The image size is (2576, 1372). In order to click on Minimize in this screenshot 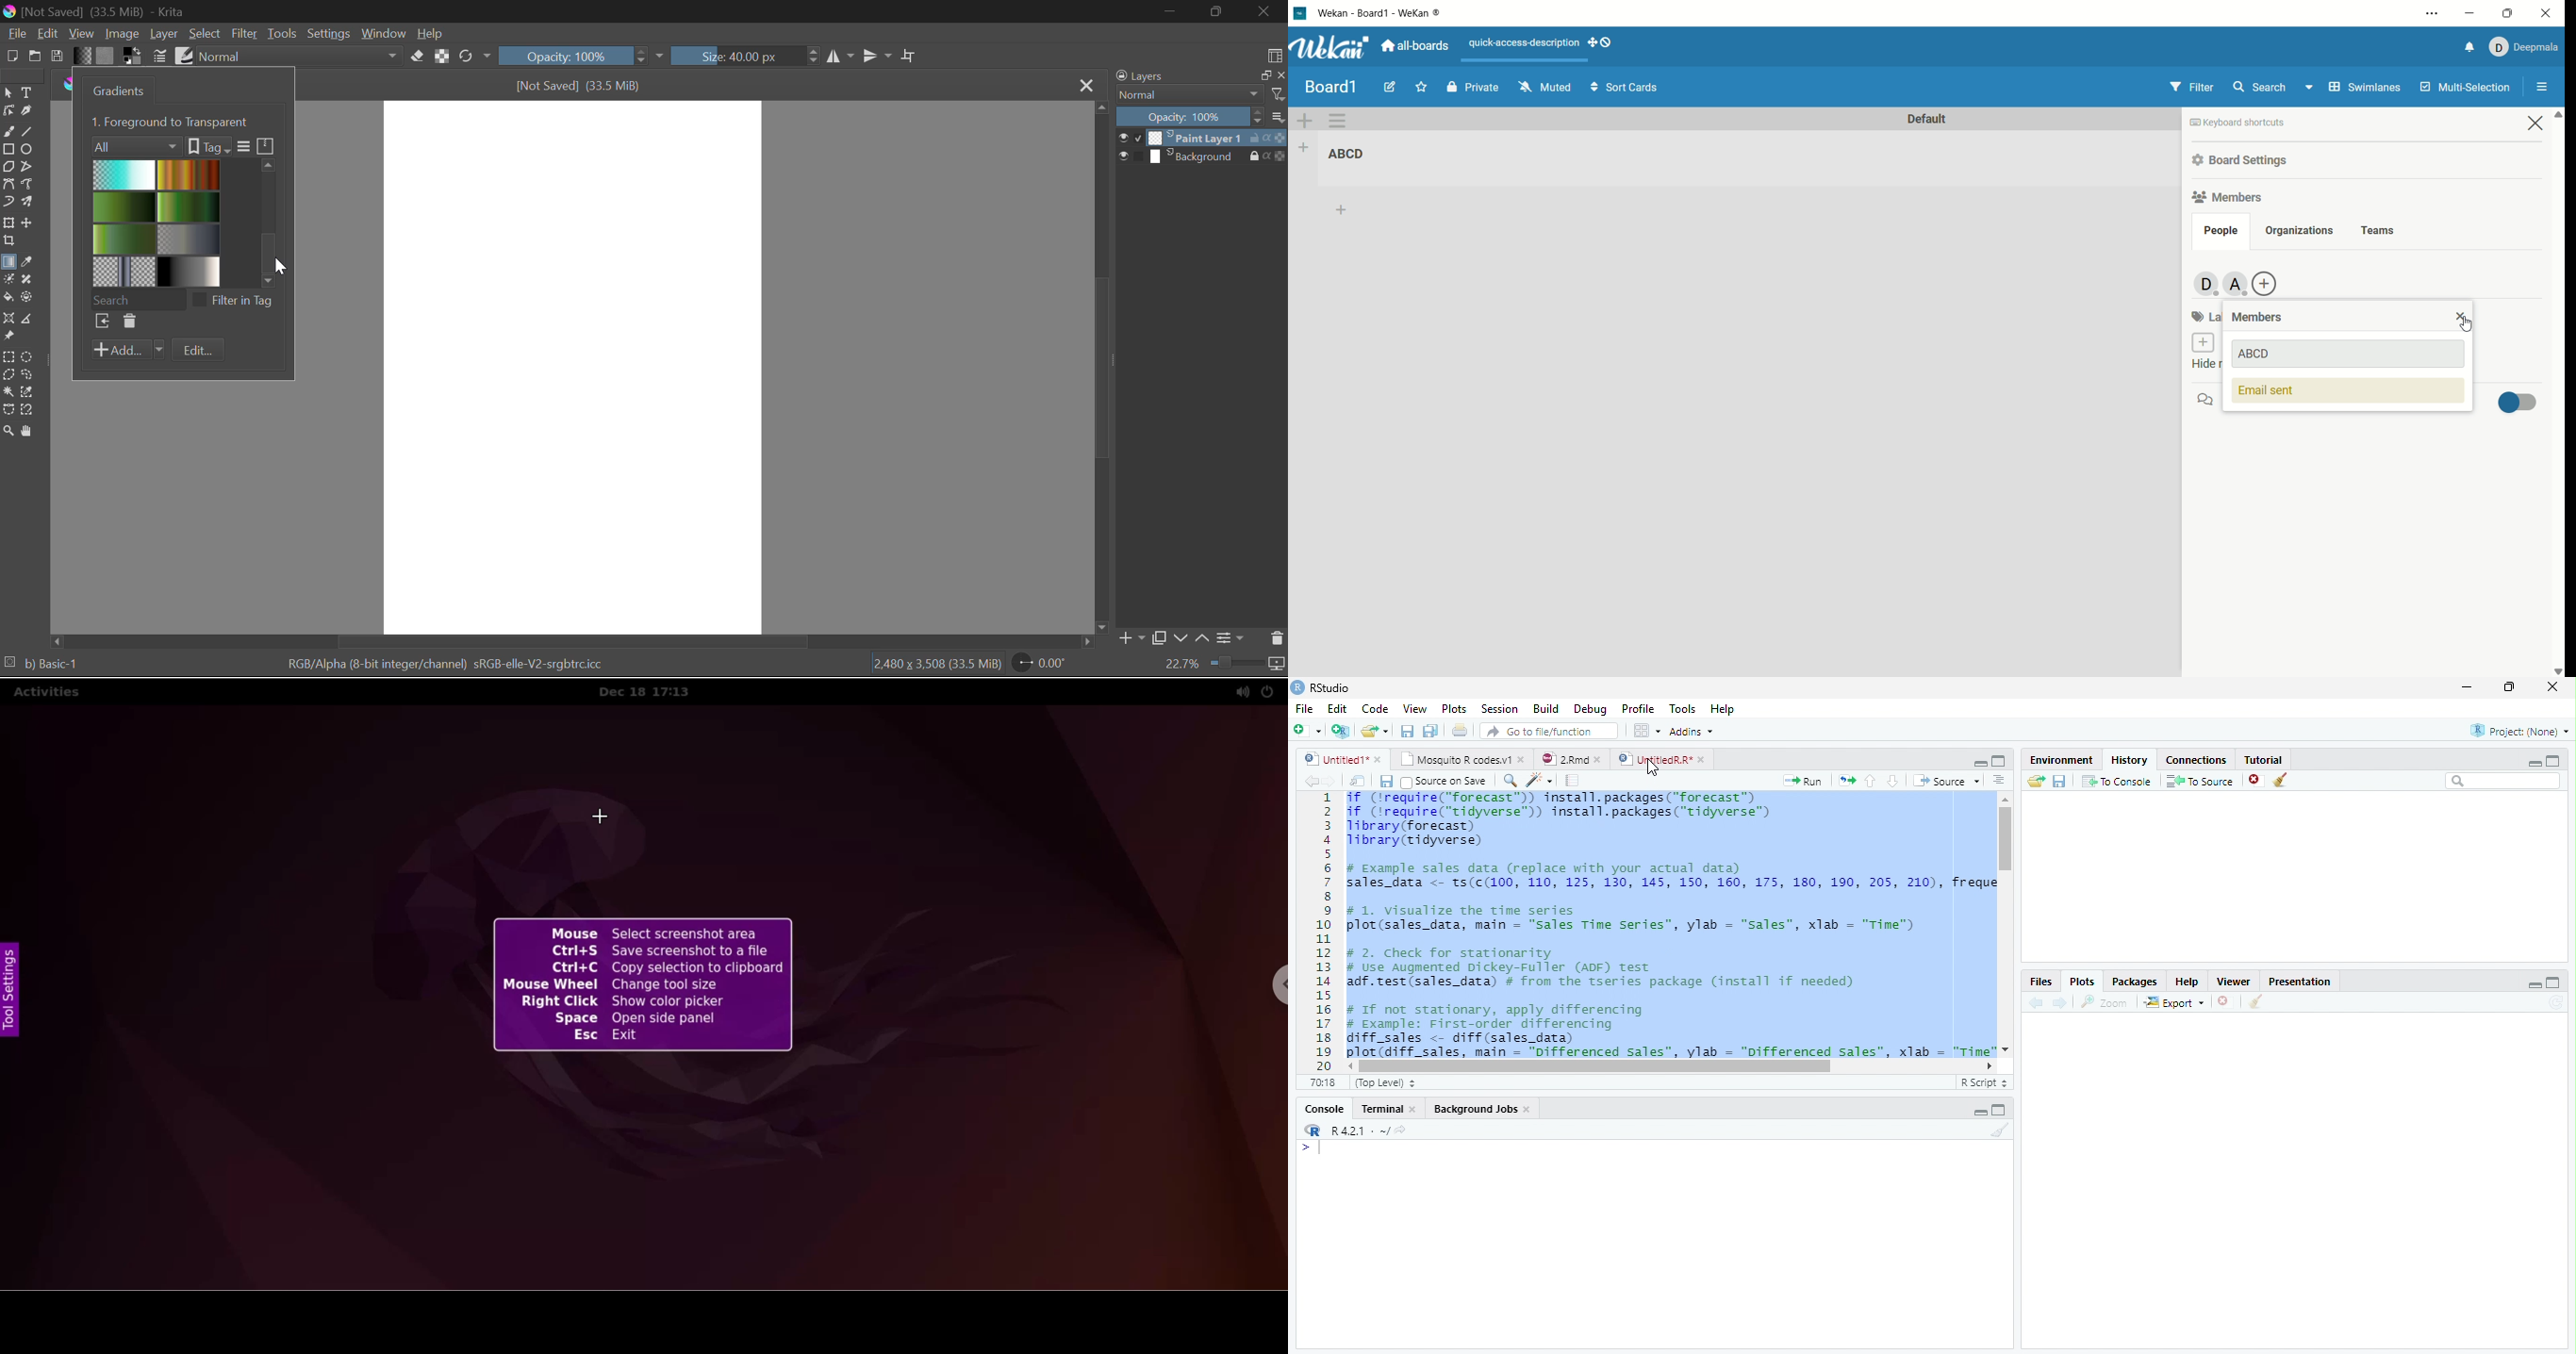, I will do `click(1980, 763)`.